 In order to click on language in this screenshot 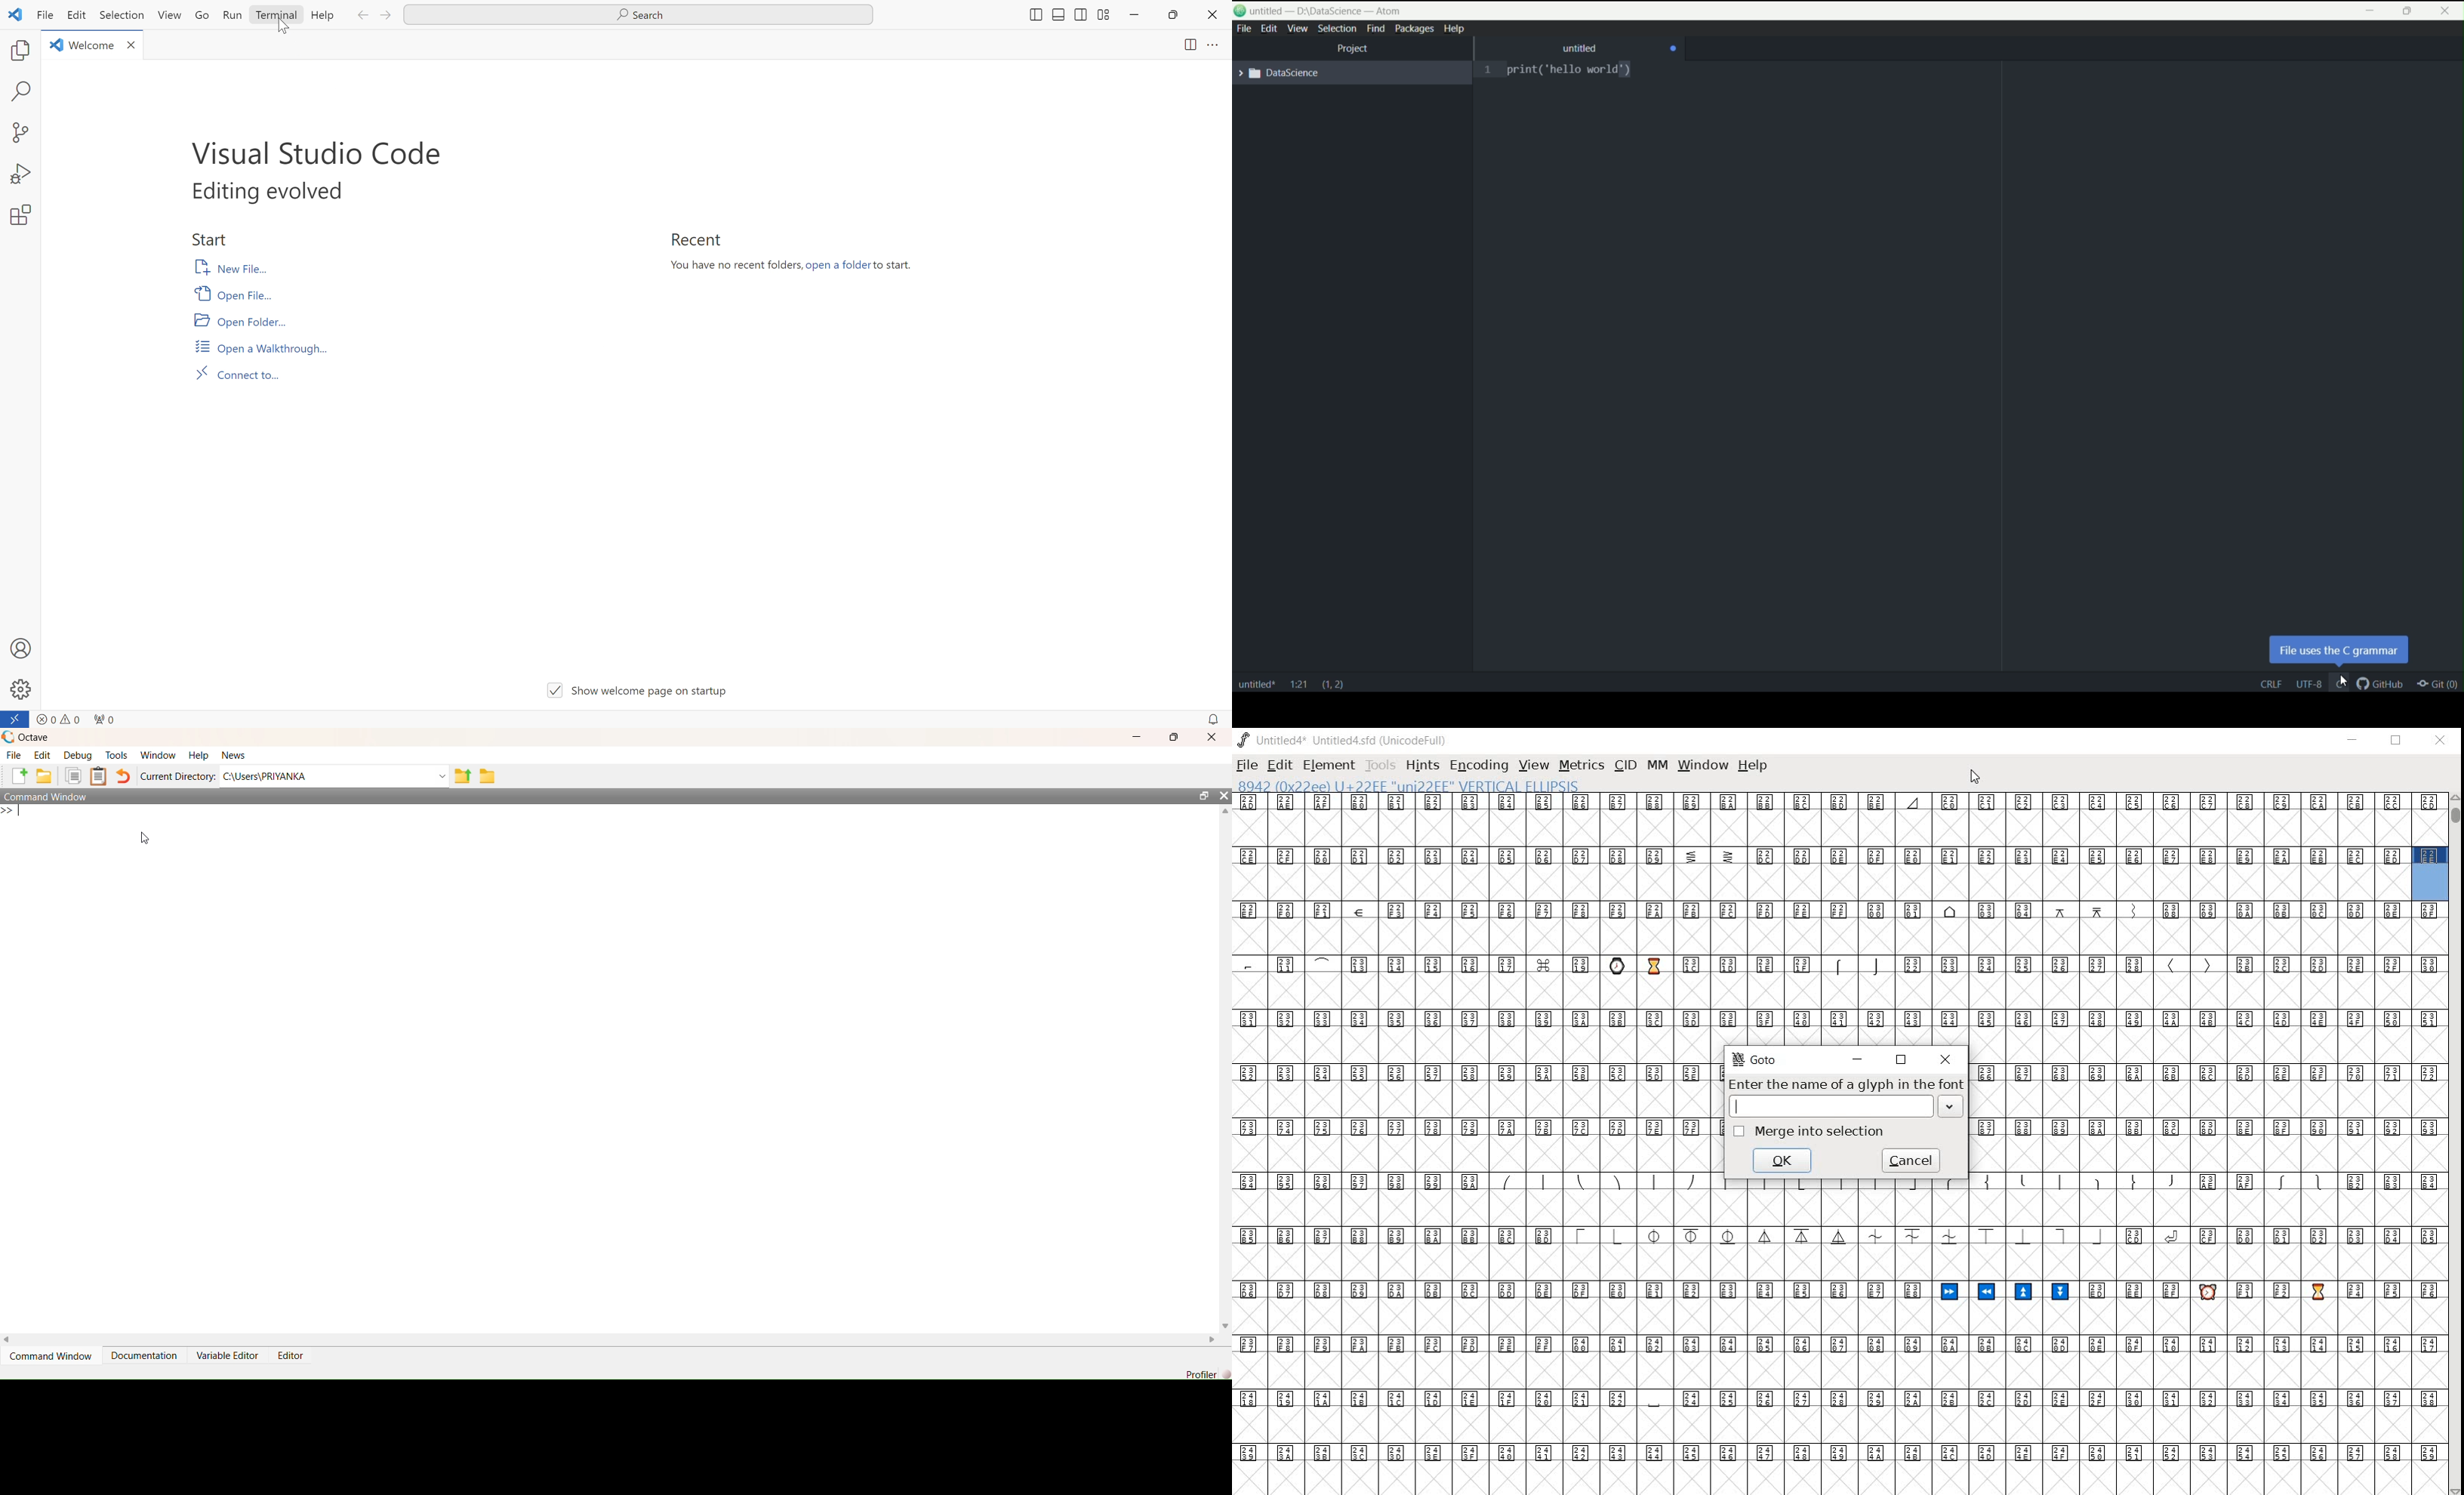, I will do `click(2338, 684)`.